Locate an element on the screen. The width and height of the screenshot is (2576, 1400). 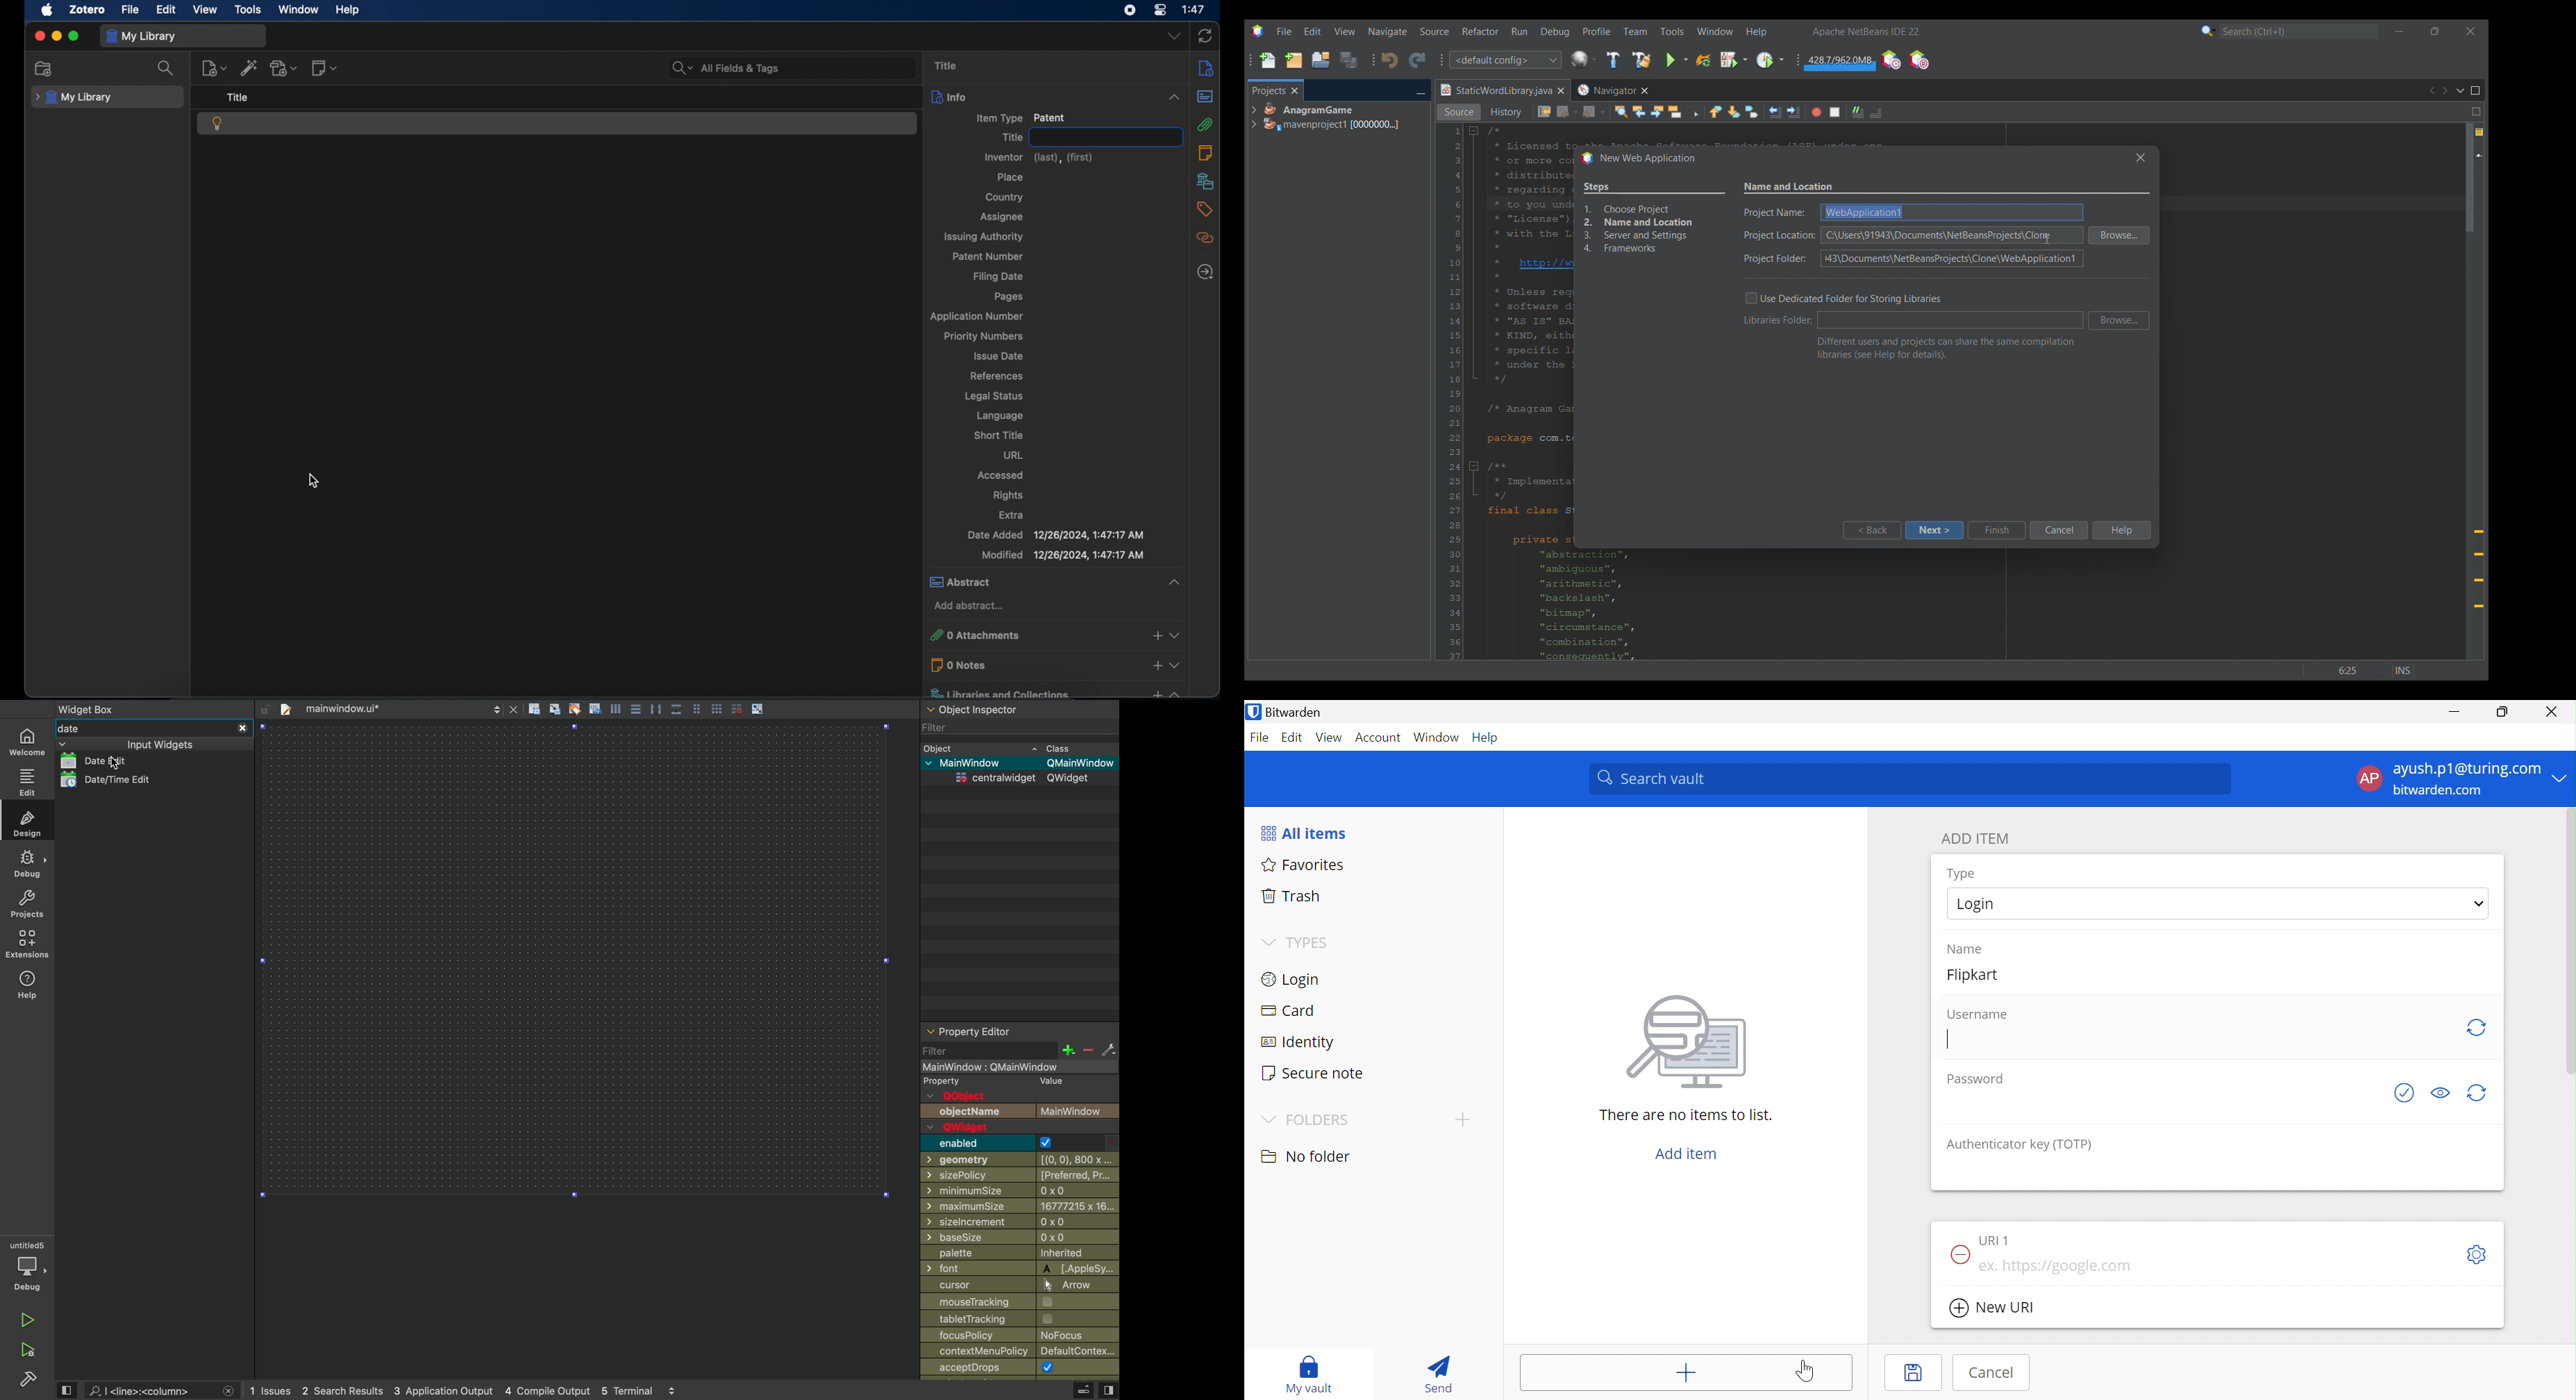
application number is located at coordinates (975, 318).